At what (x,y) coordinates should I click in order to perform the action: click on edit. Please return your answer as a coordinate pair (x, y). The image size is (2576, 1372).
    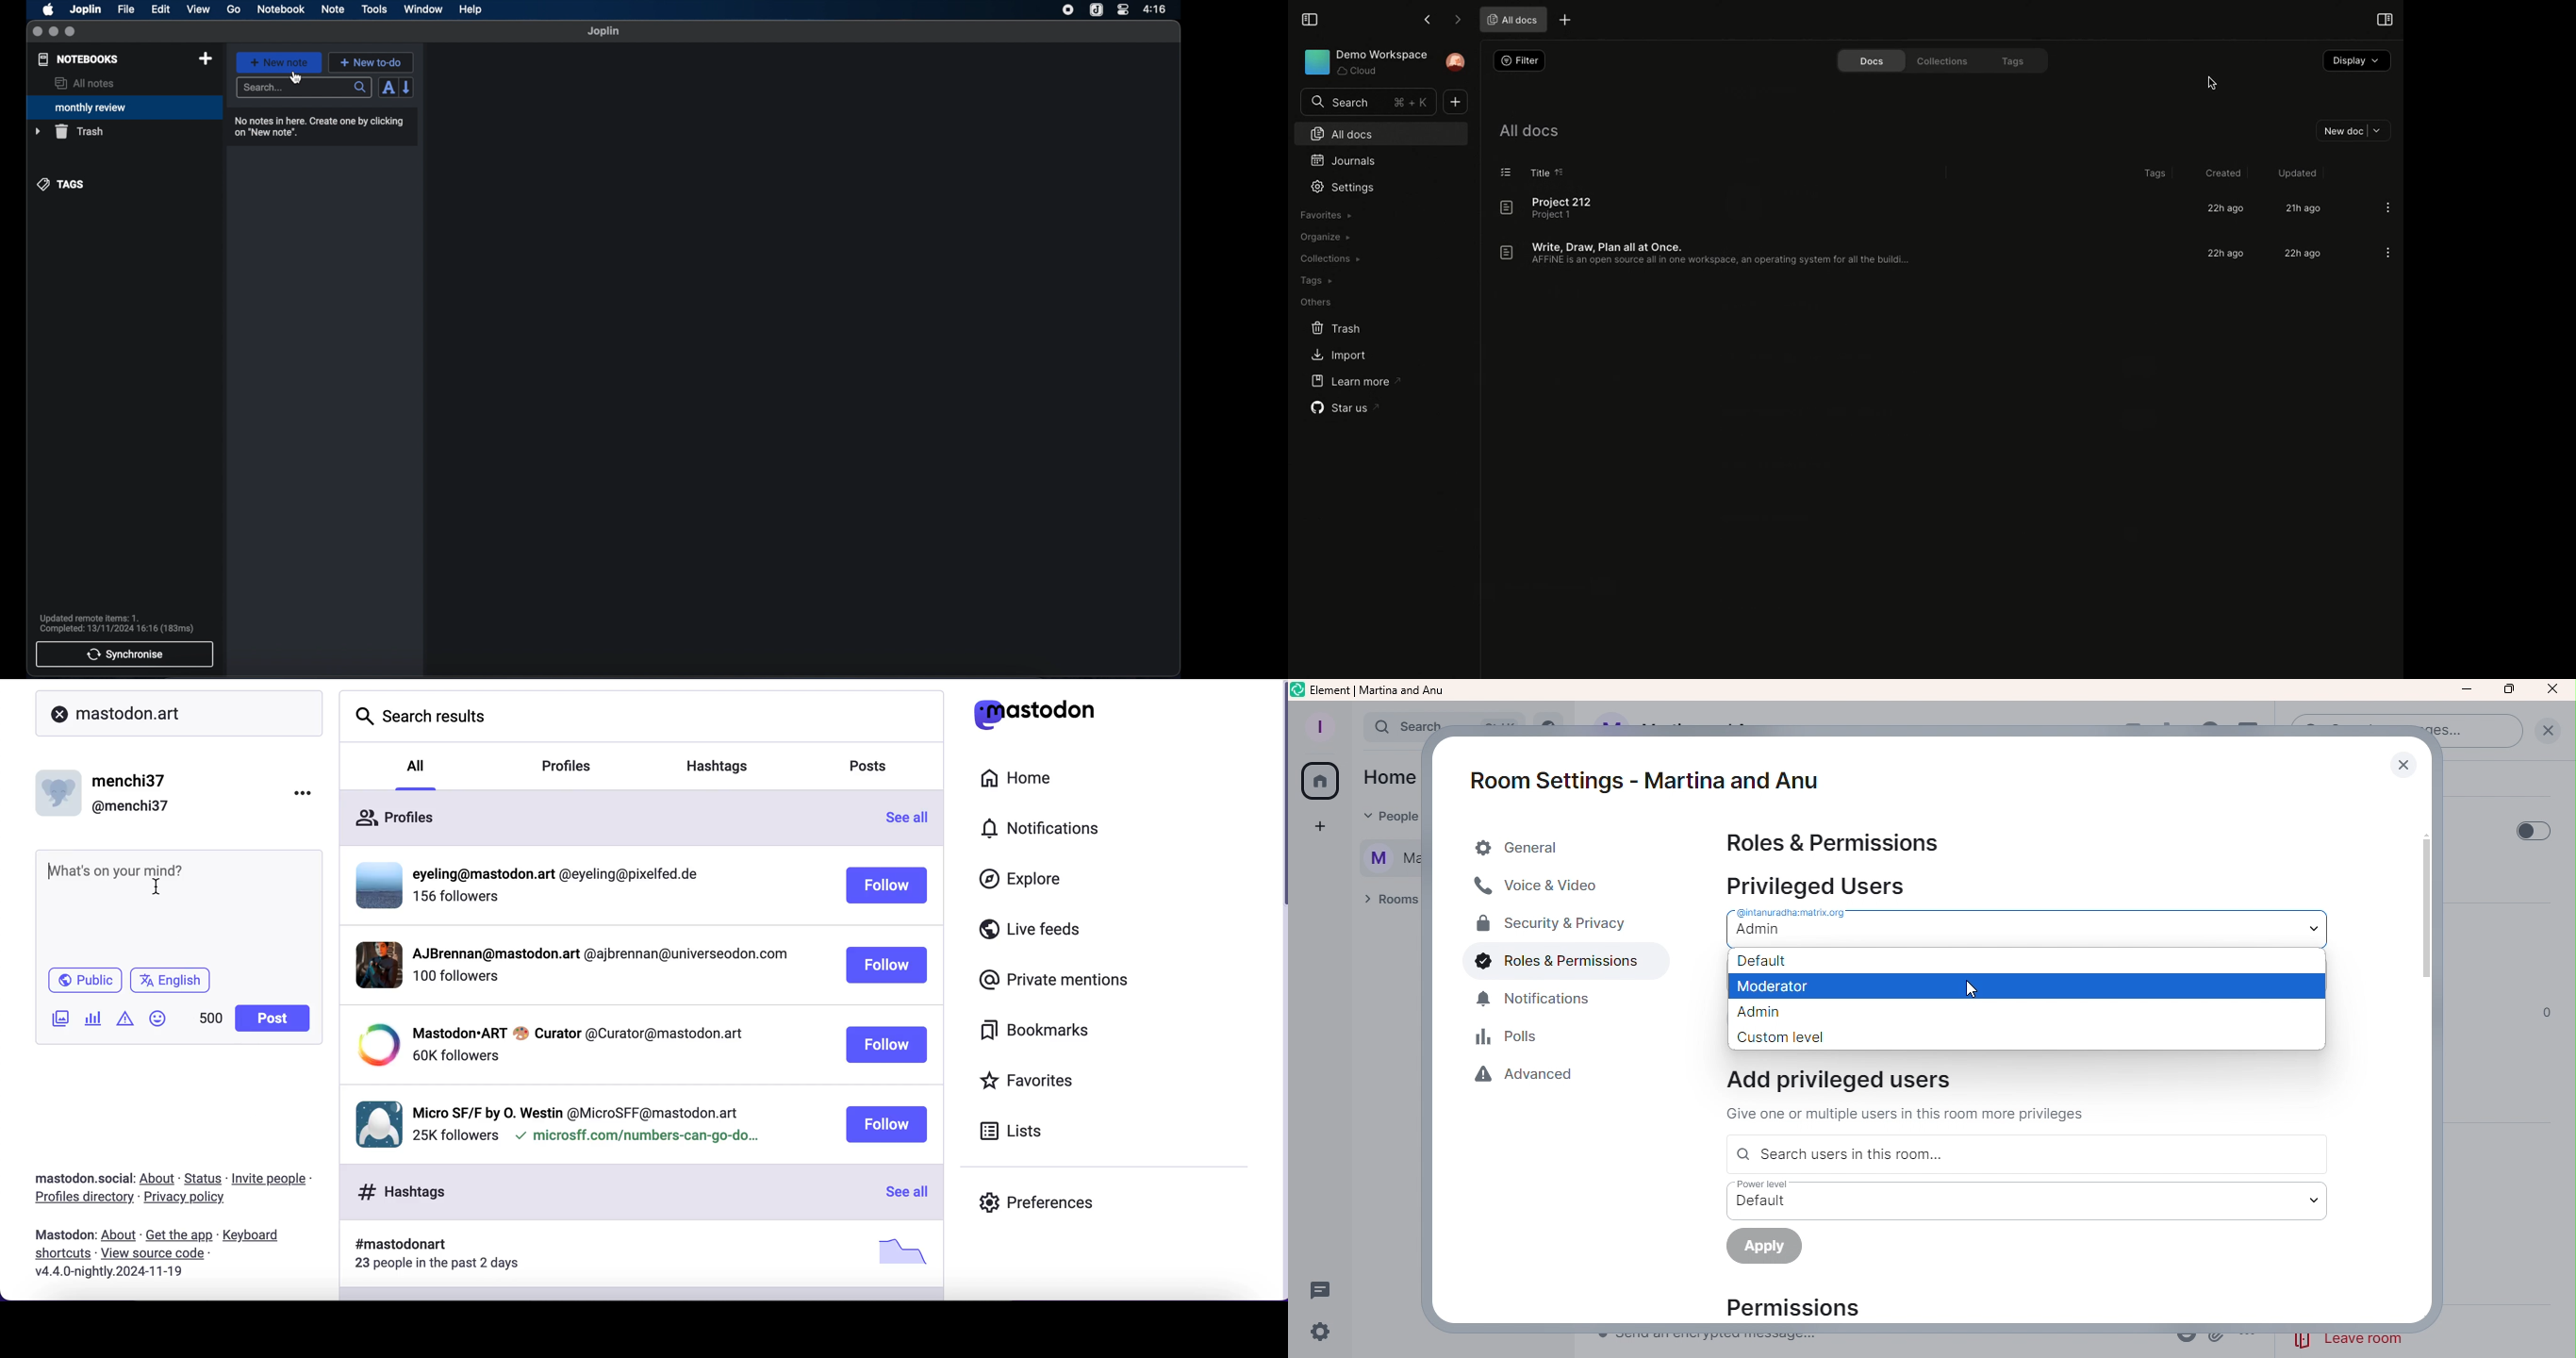
    Looking at the image, I should click on (162, 9).